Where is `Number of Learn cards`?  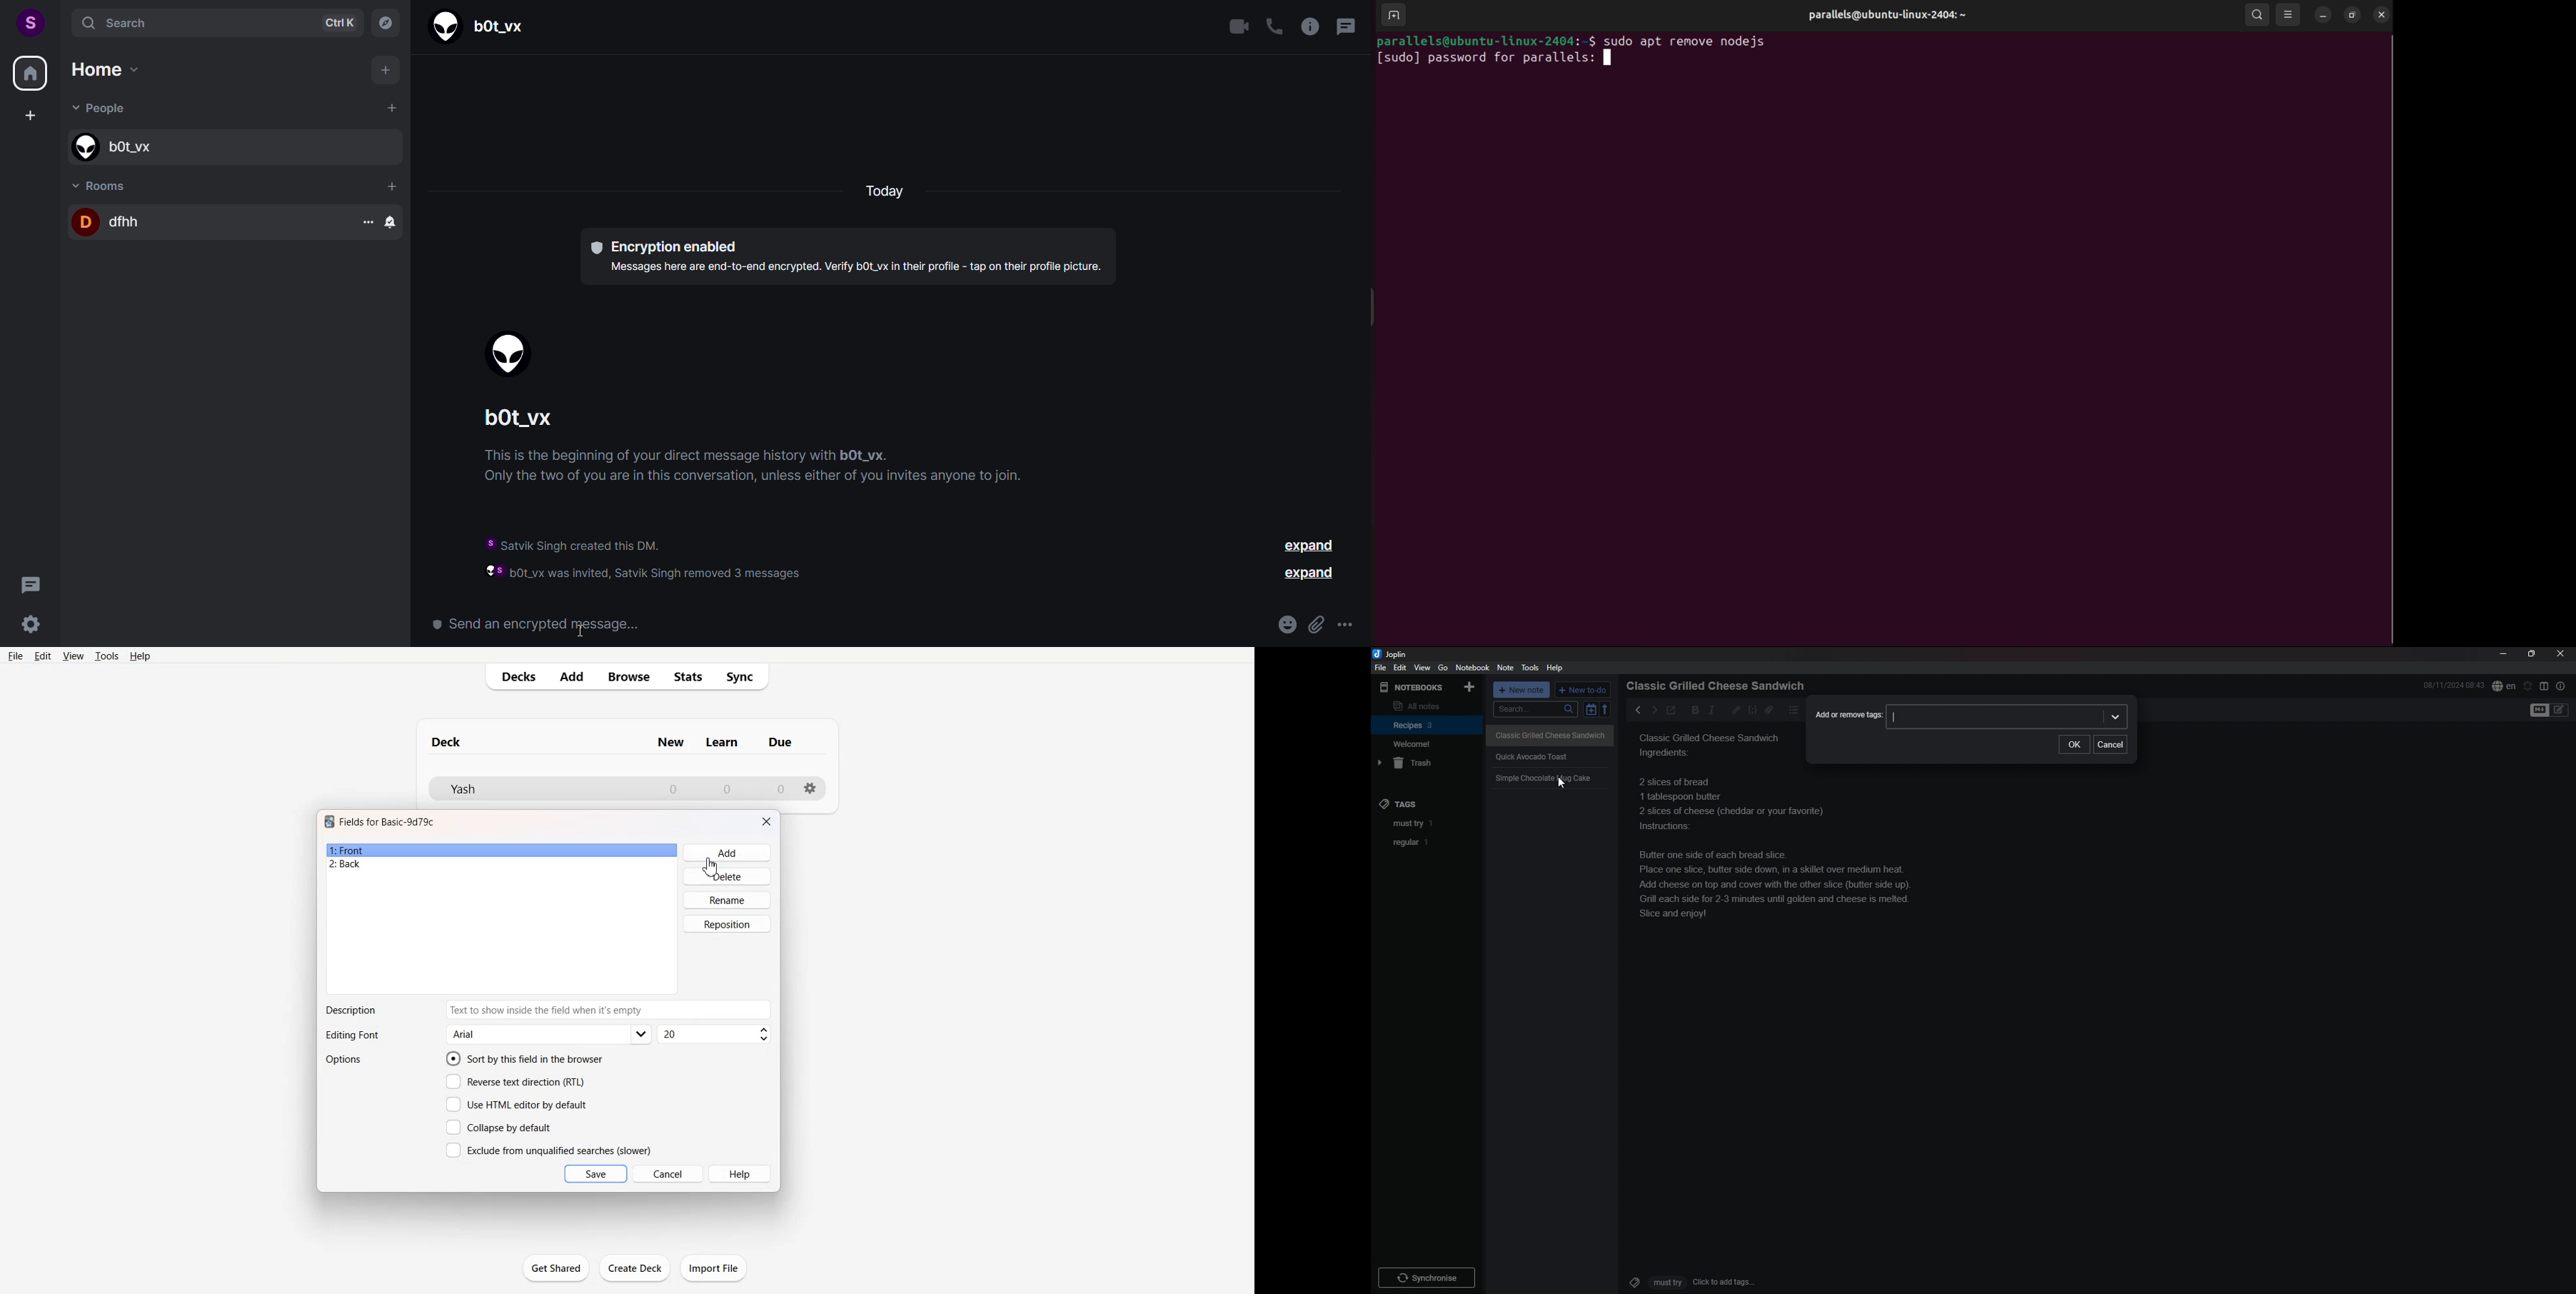 Number of Learn cards is located at coordinates (727, 788).